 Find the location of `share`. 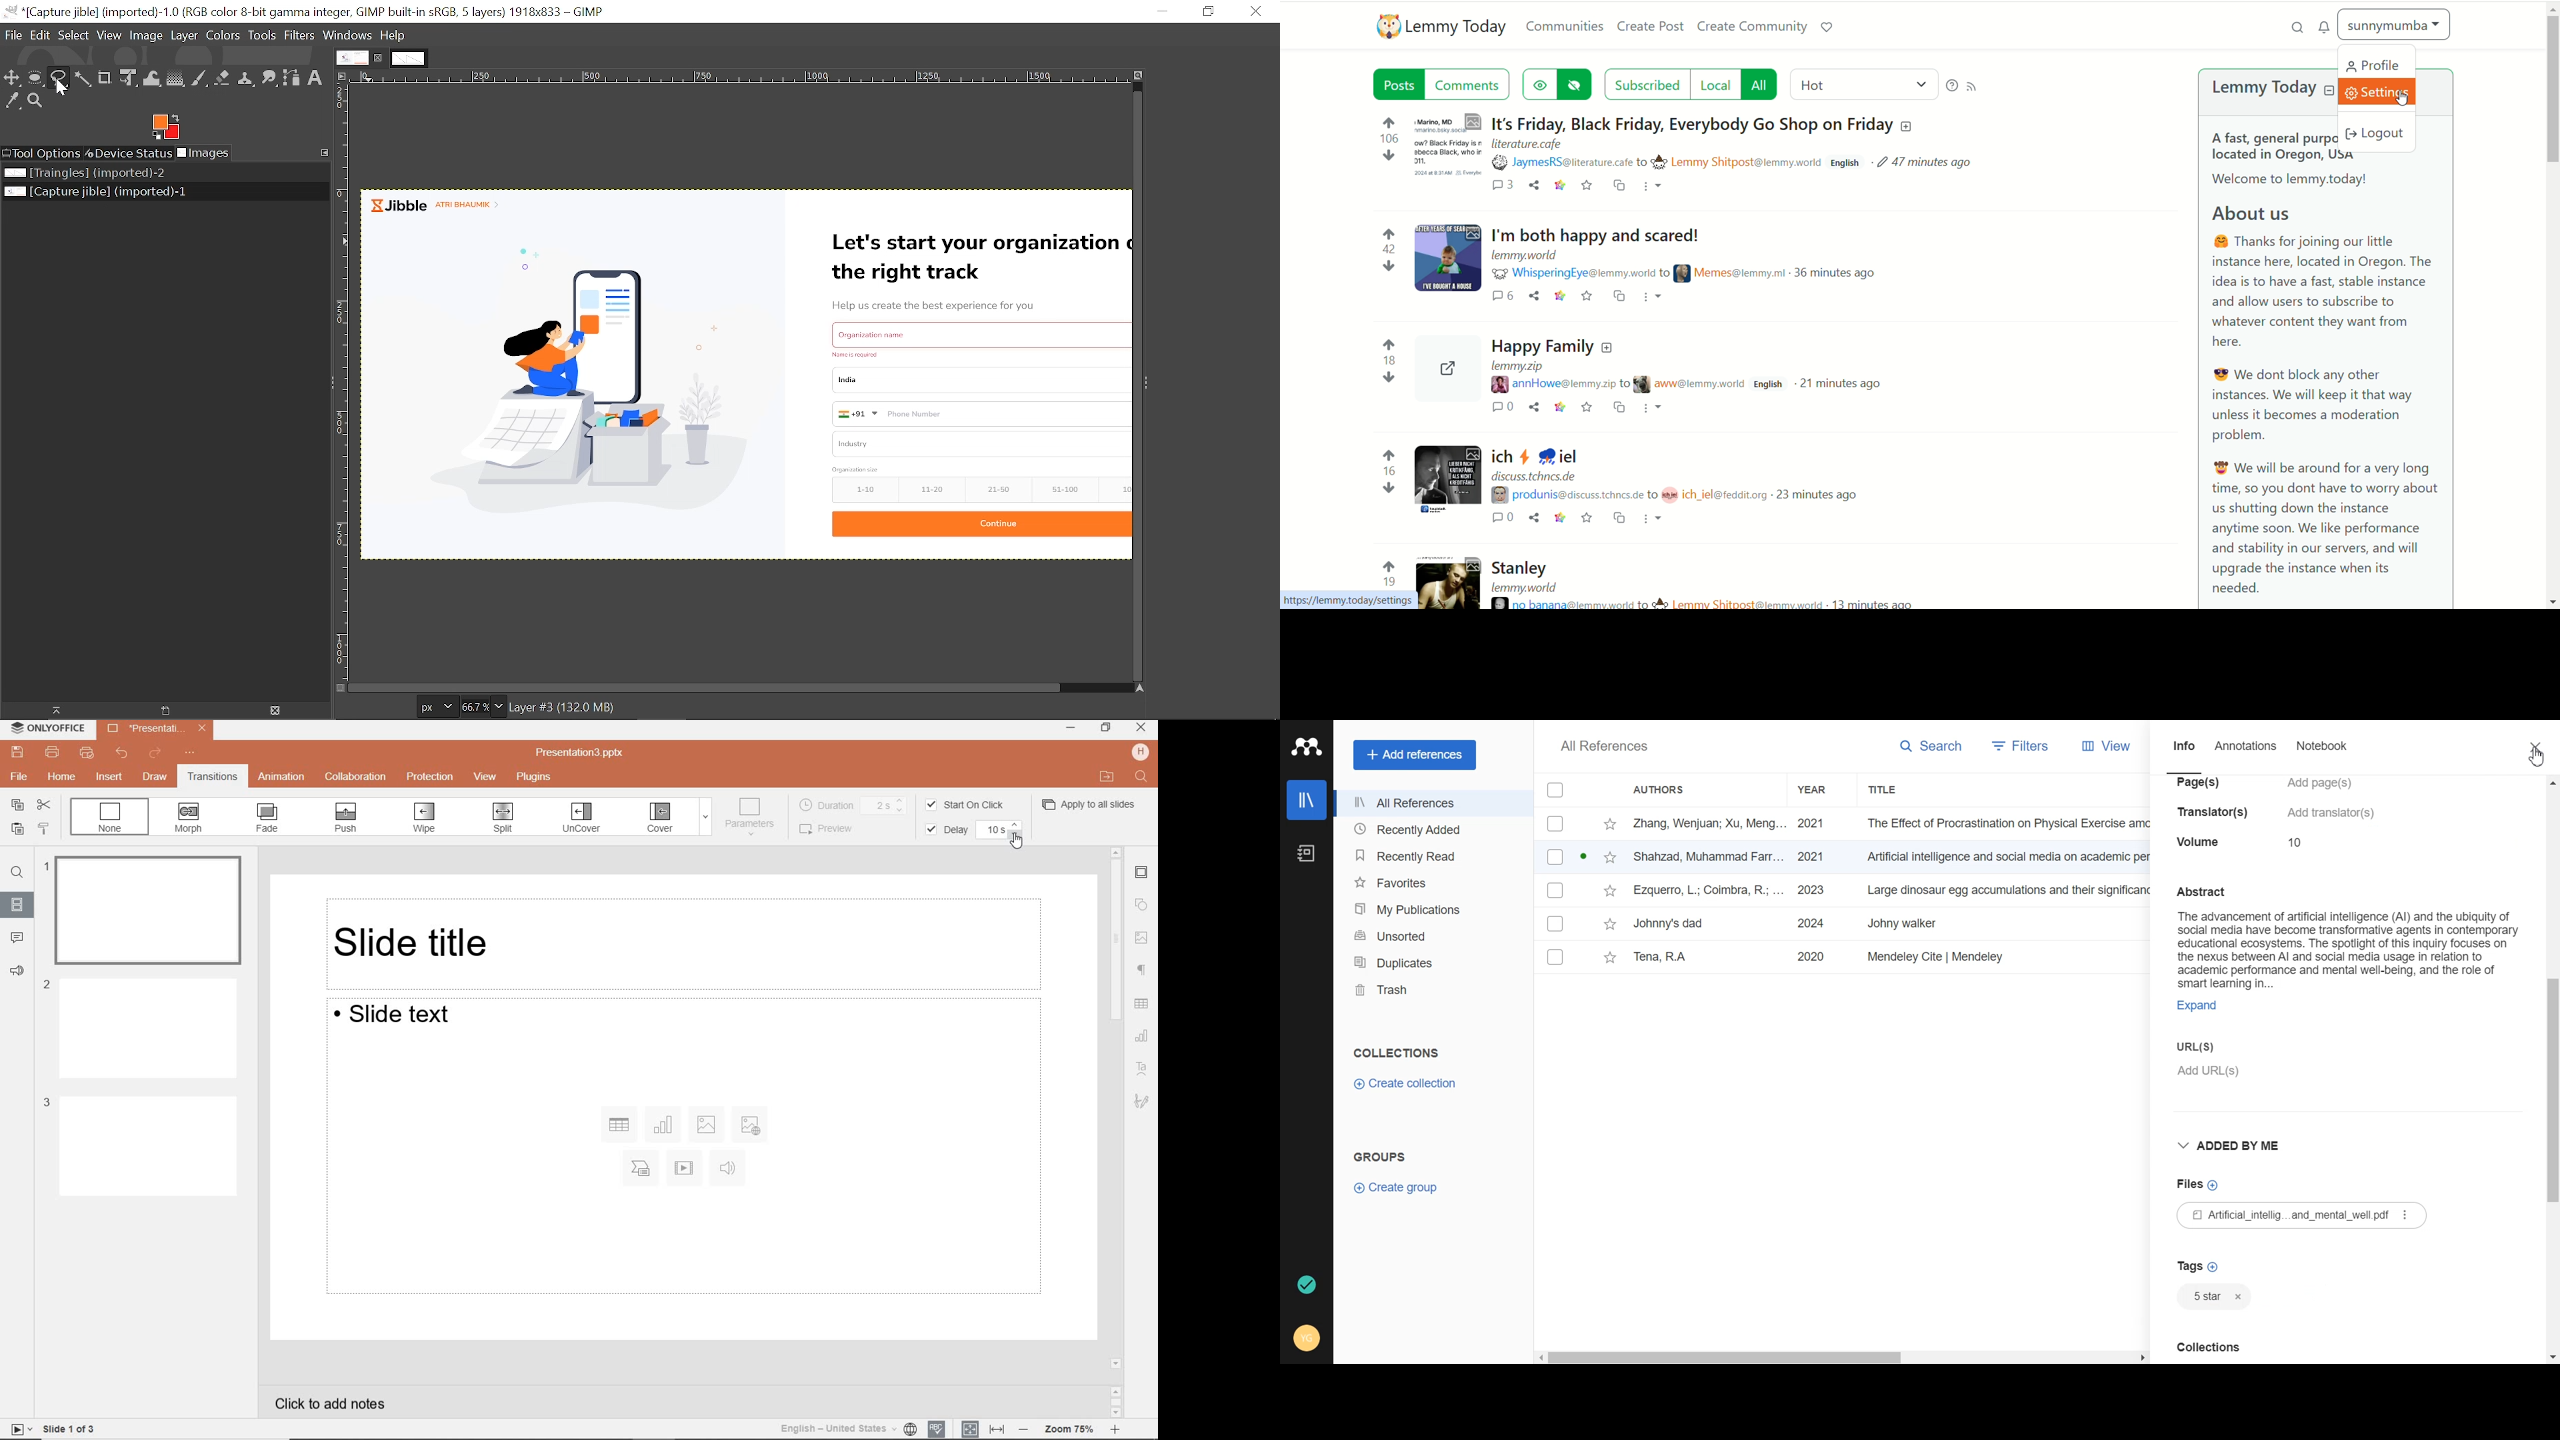

share is located at coordinates (1535, 187).